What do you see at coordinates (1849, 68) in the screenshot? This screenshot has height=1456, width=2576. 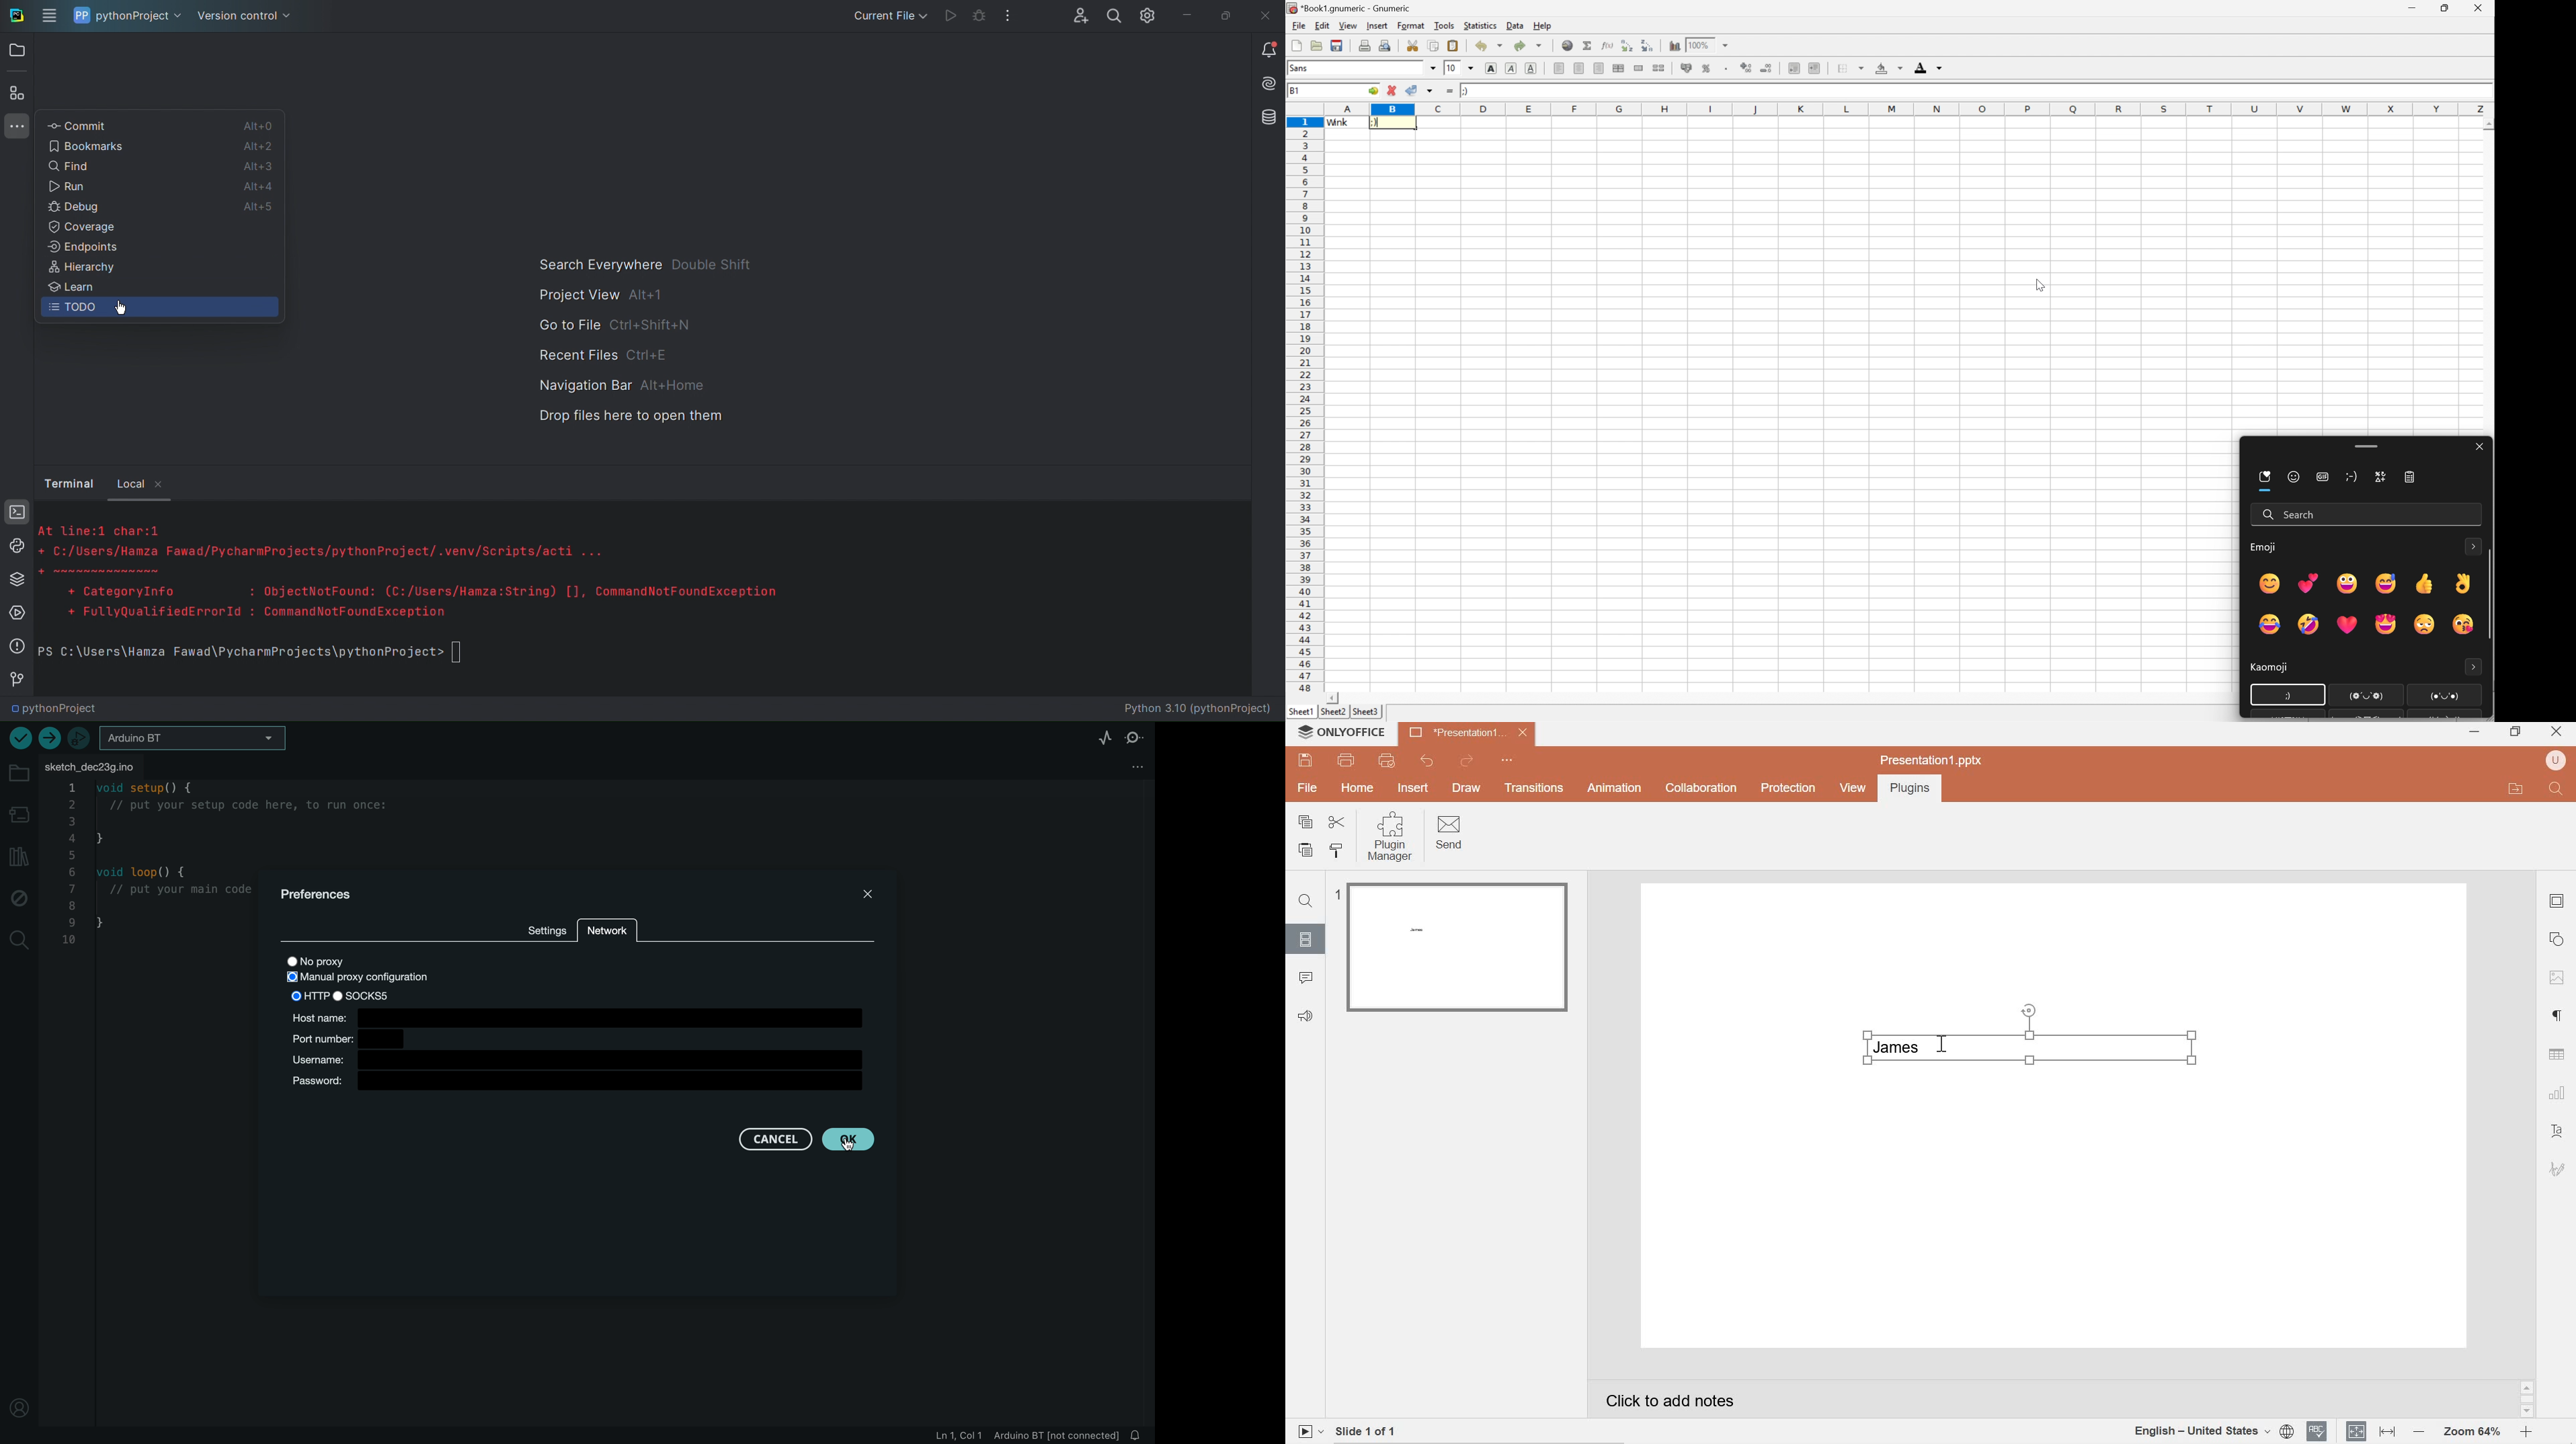 I see `borders` at bounding box center [1849, 68].